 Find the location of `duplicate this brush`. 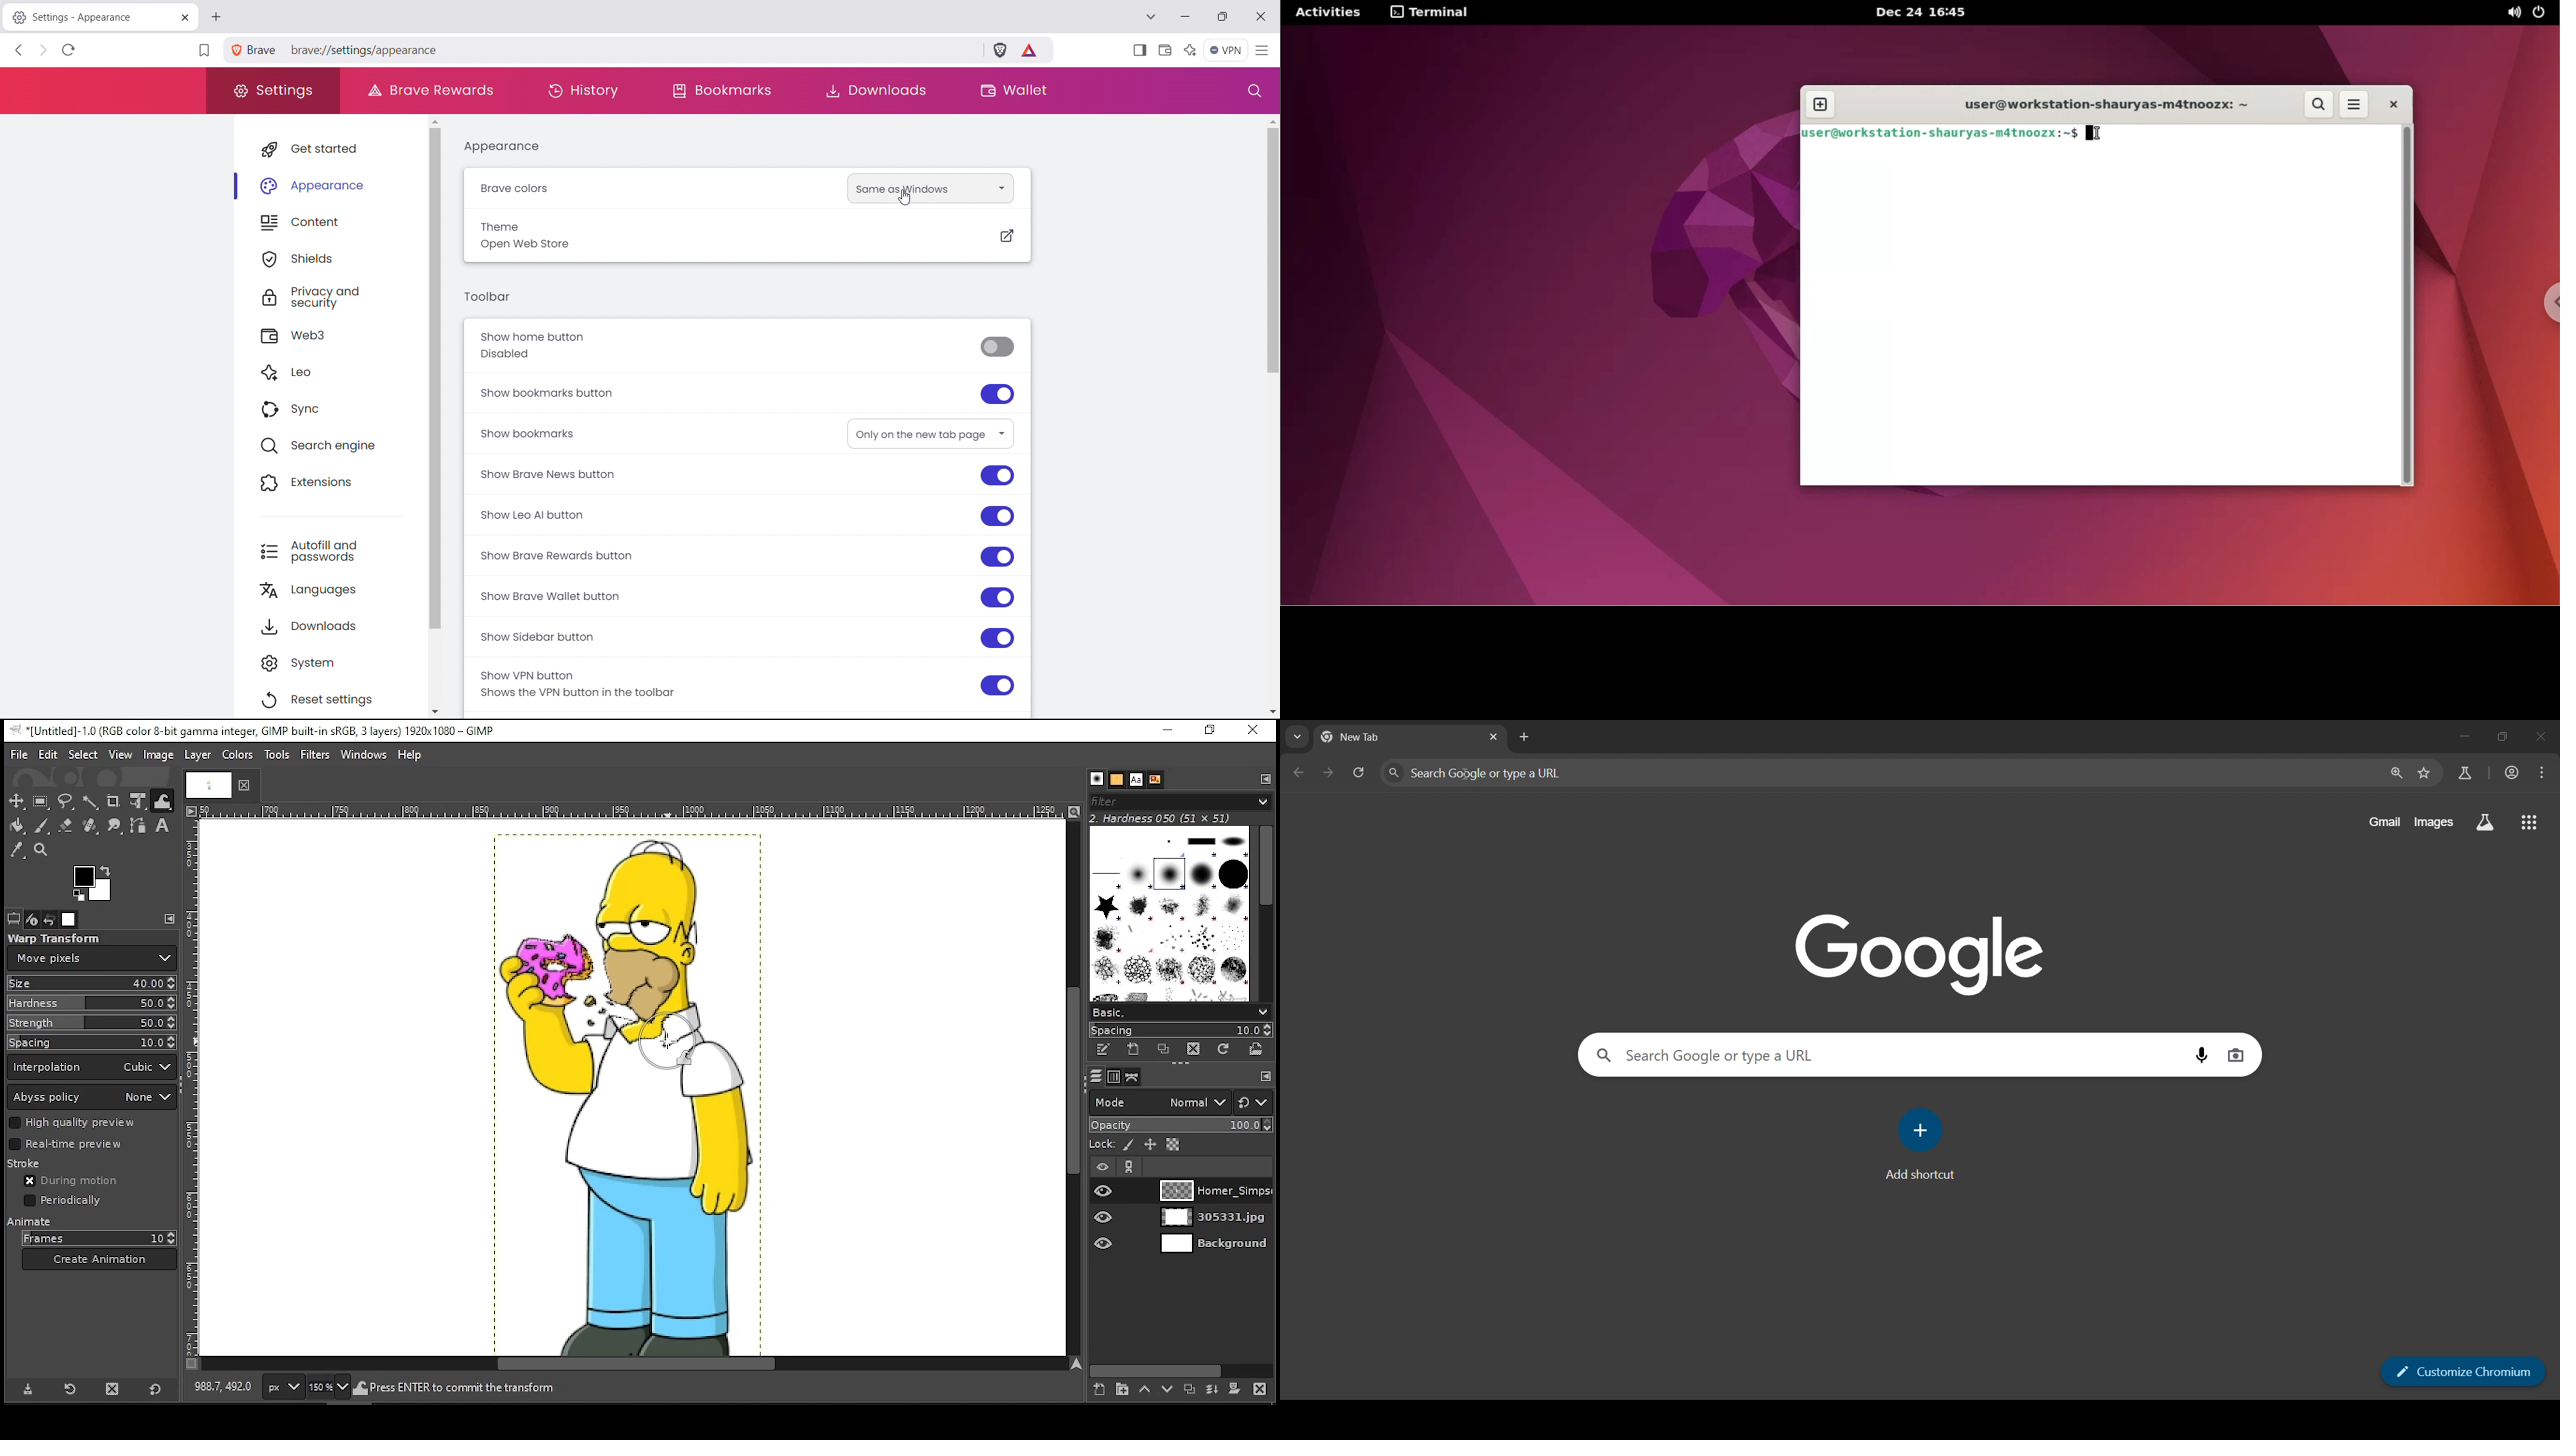

duplicate this brush is located at coordinates (1164, 1050).